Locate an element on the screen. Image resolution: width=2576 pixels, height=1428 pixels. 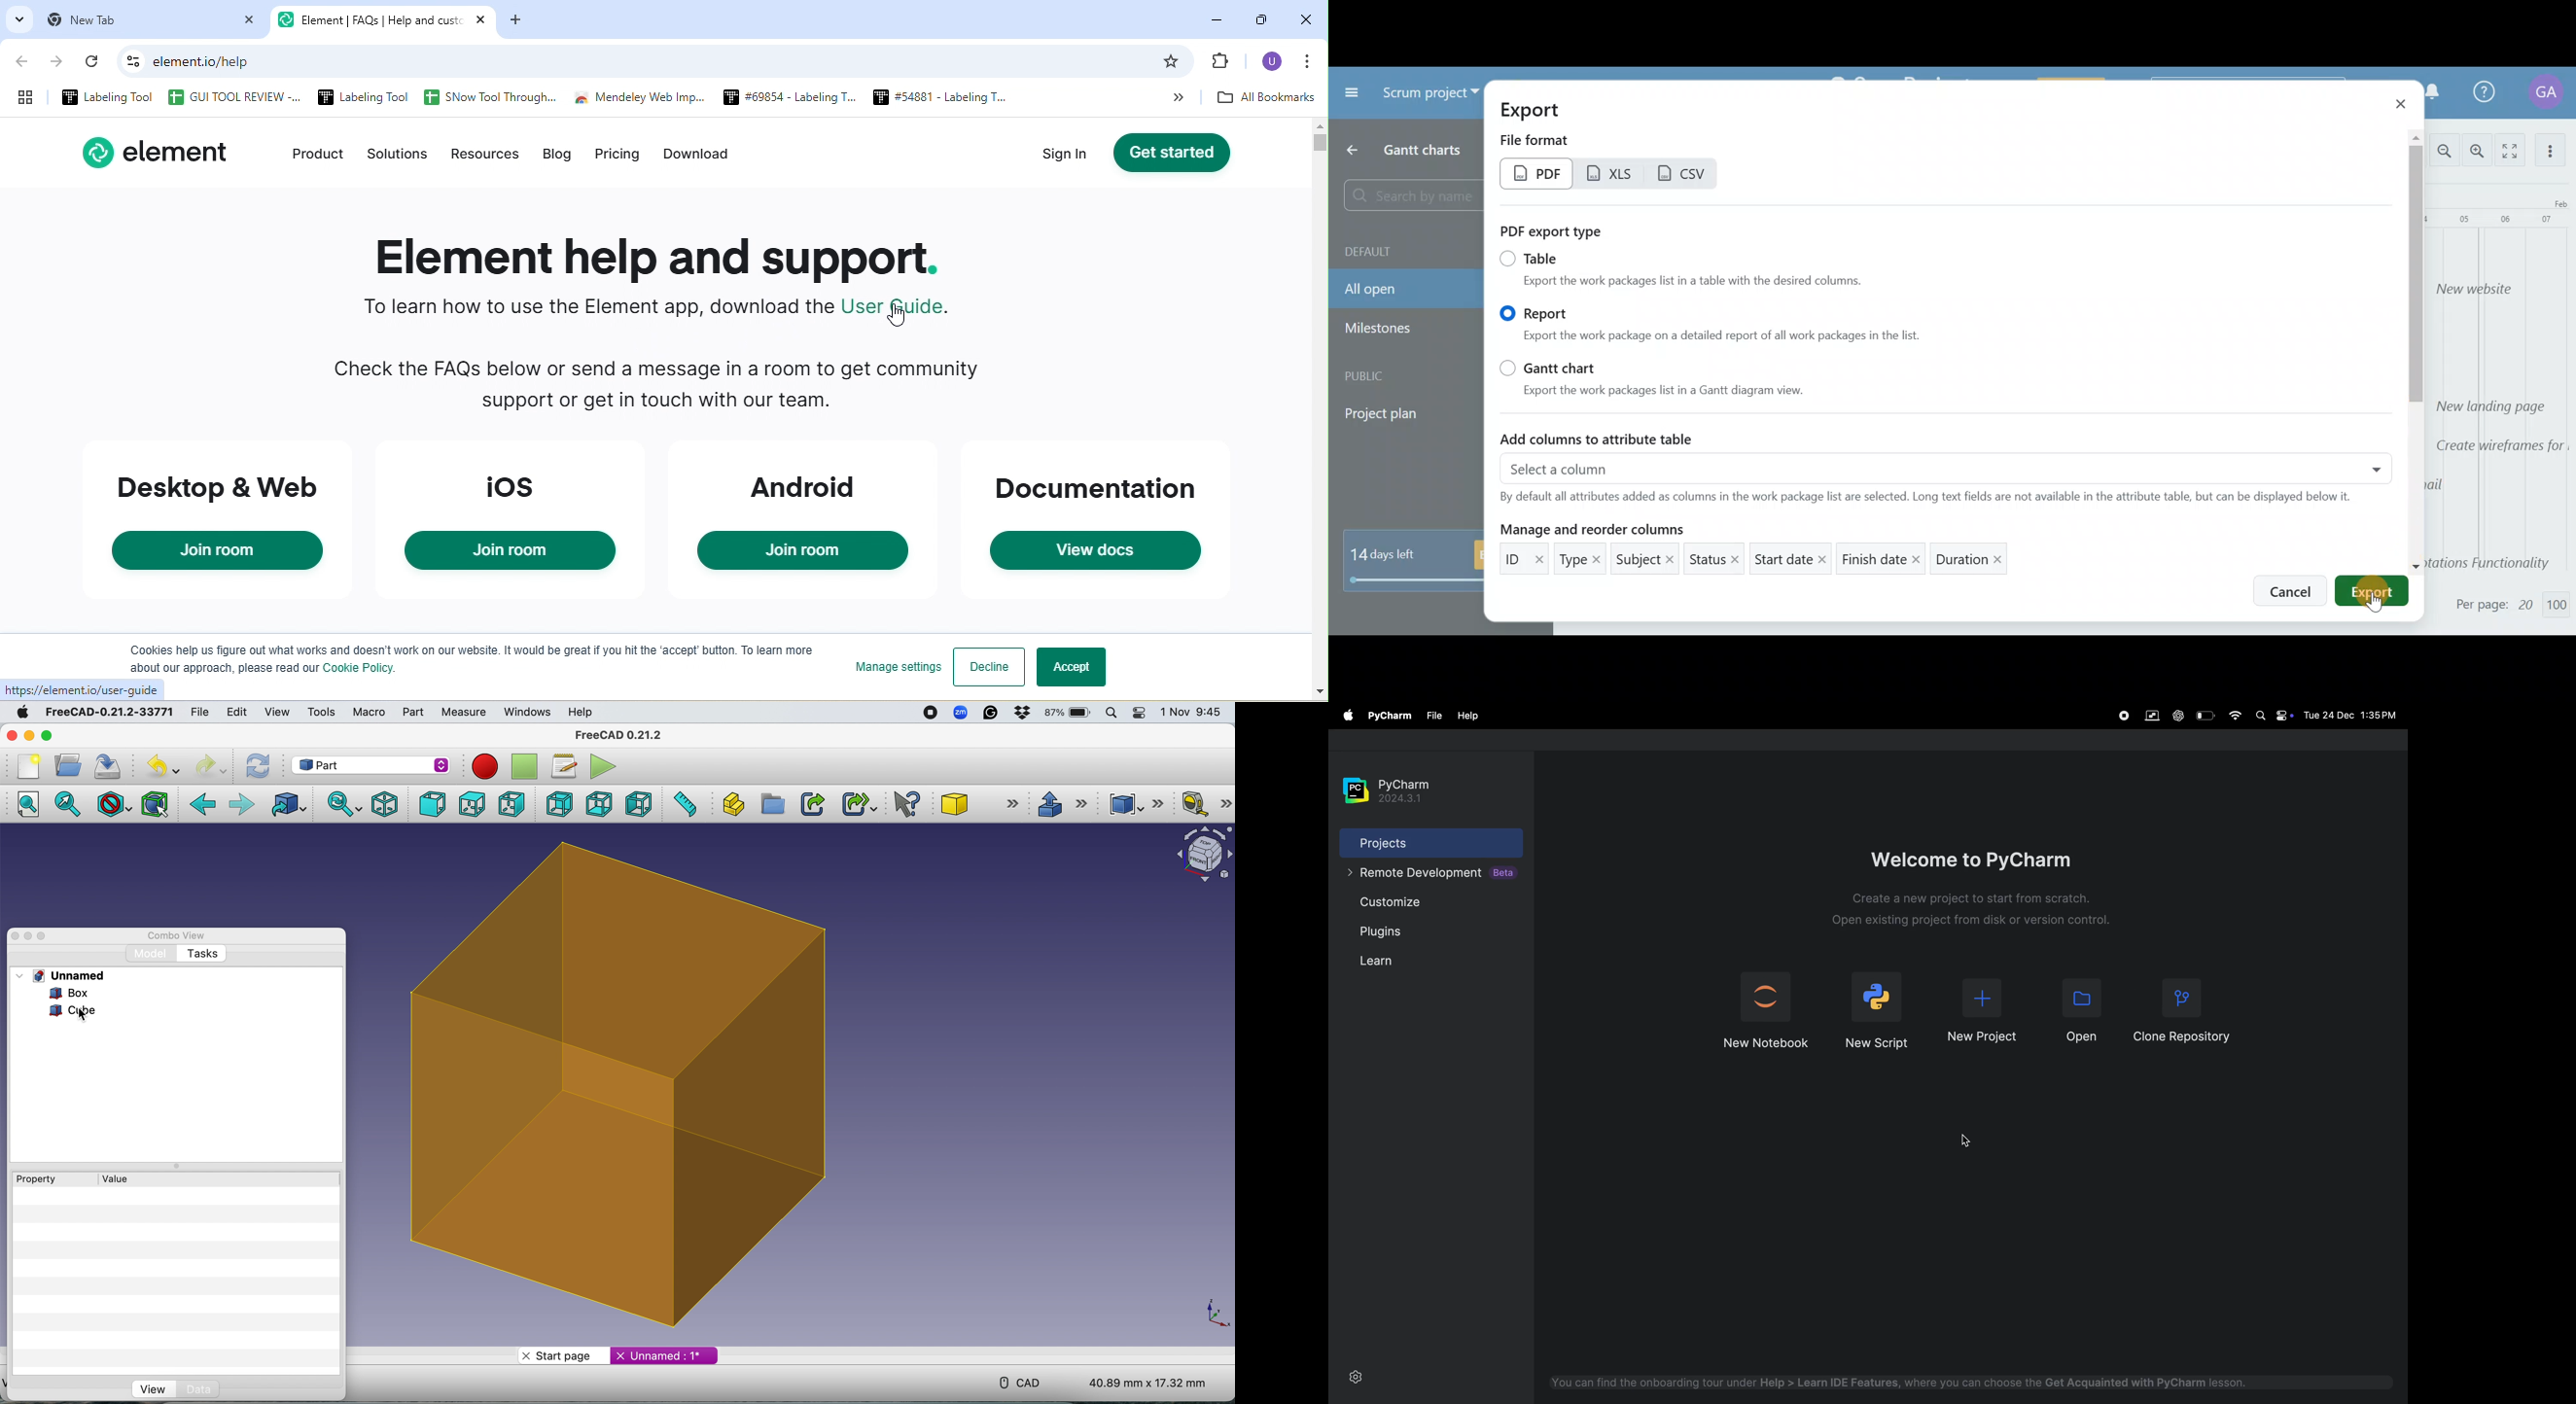
Join room is located at coordinates (511, 547).